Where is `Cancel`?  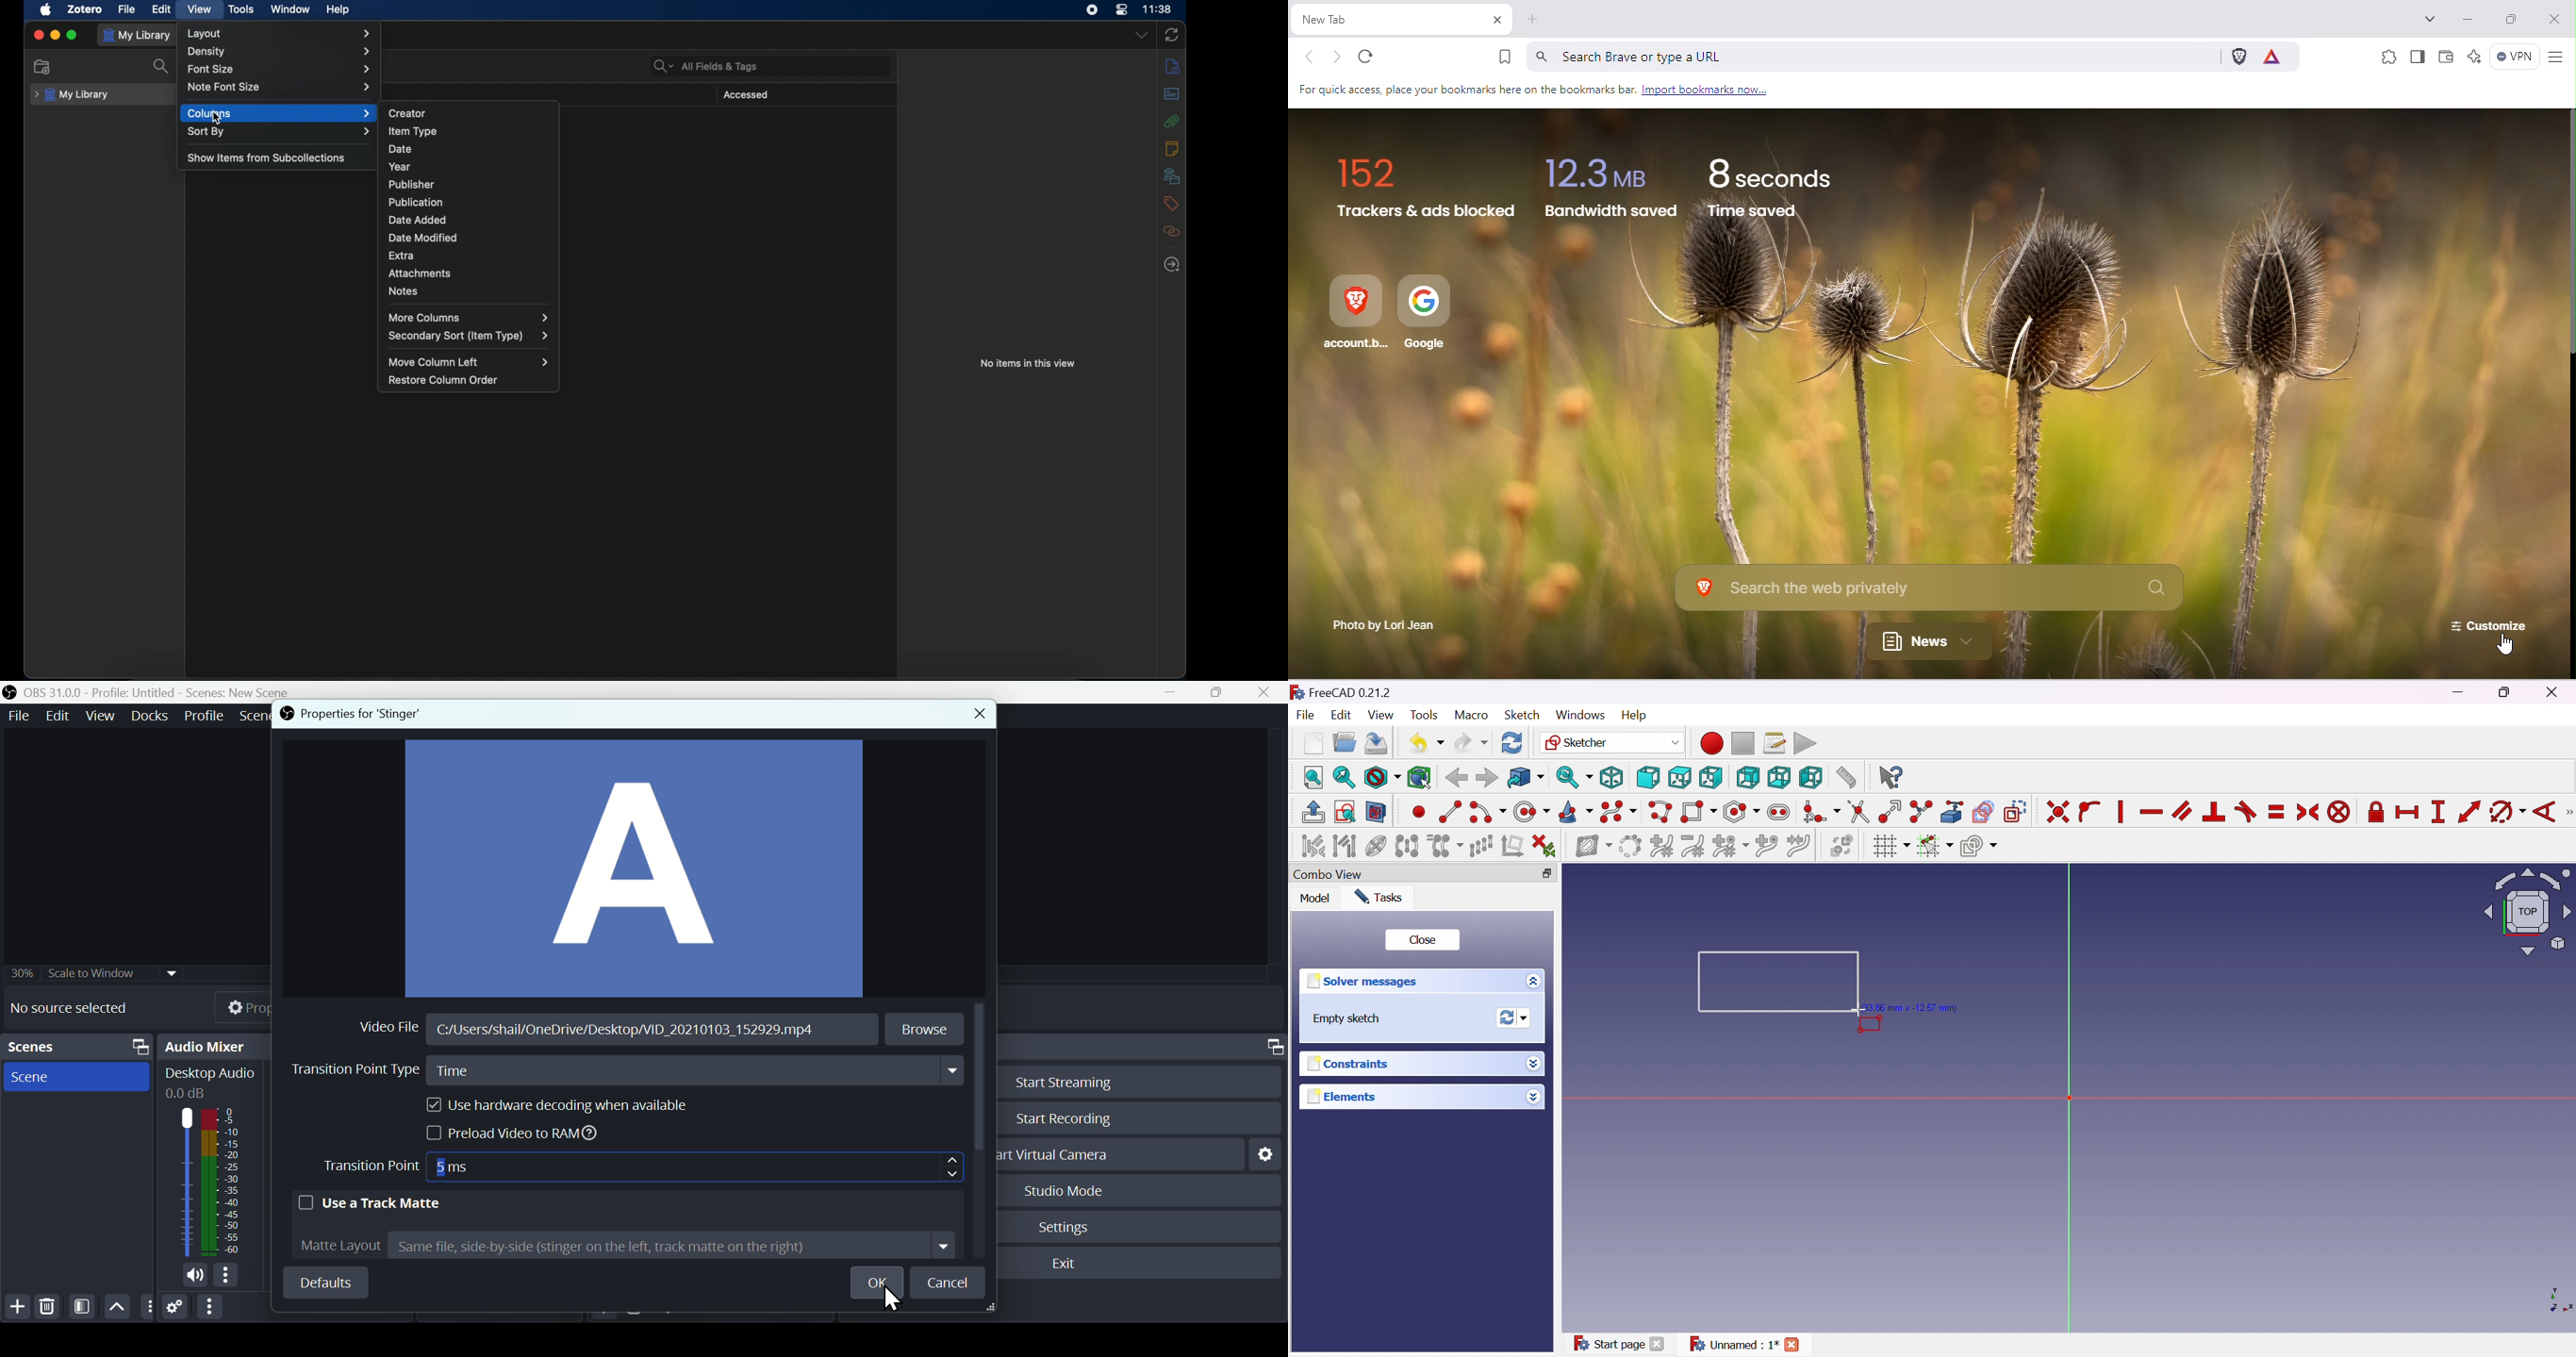
Cancel is located at coordinates (949, 1283).